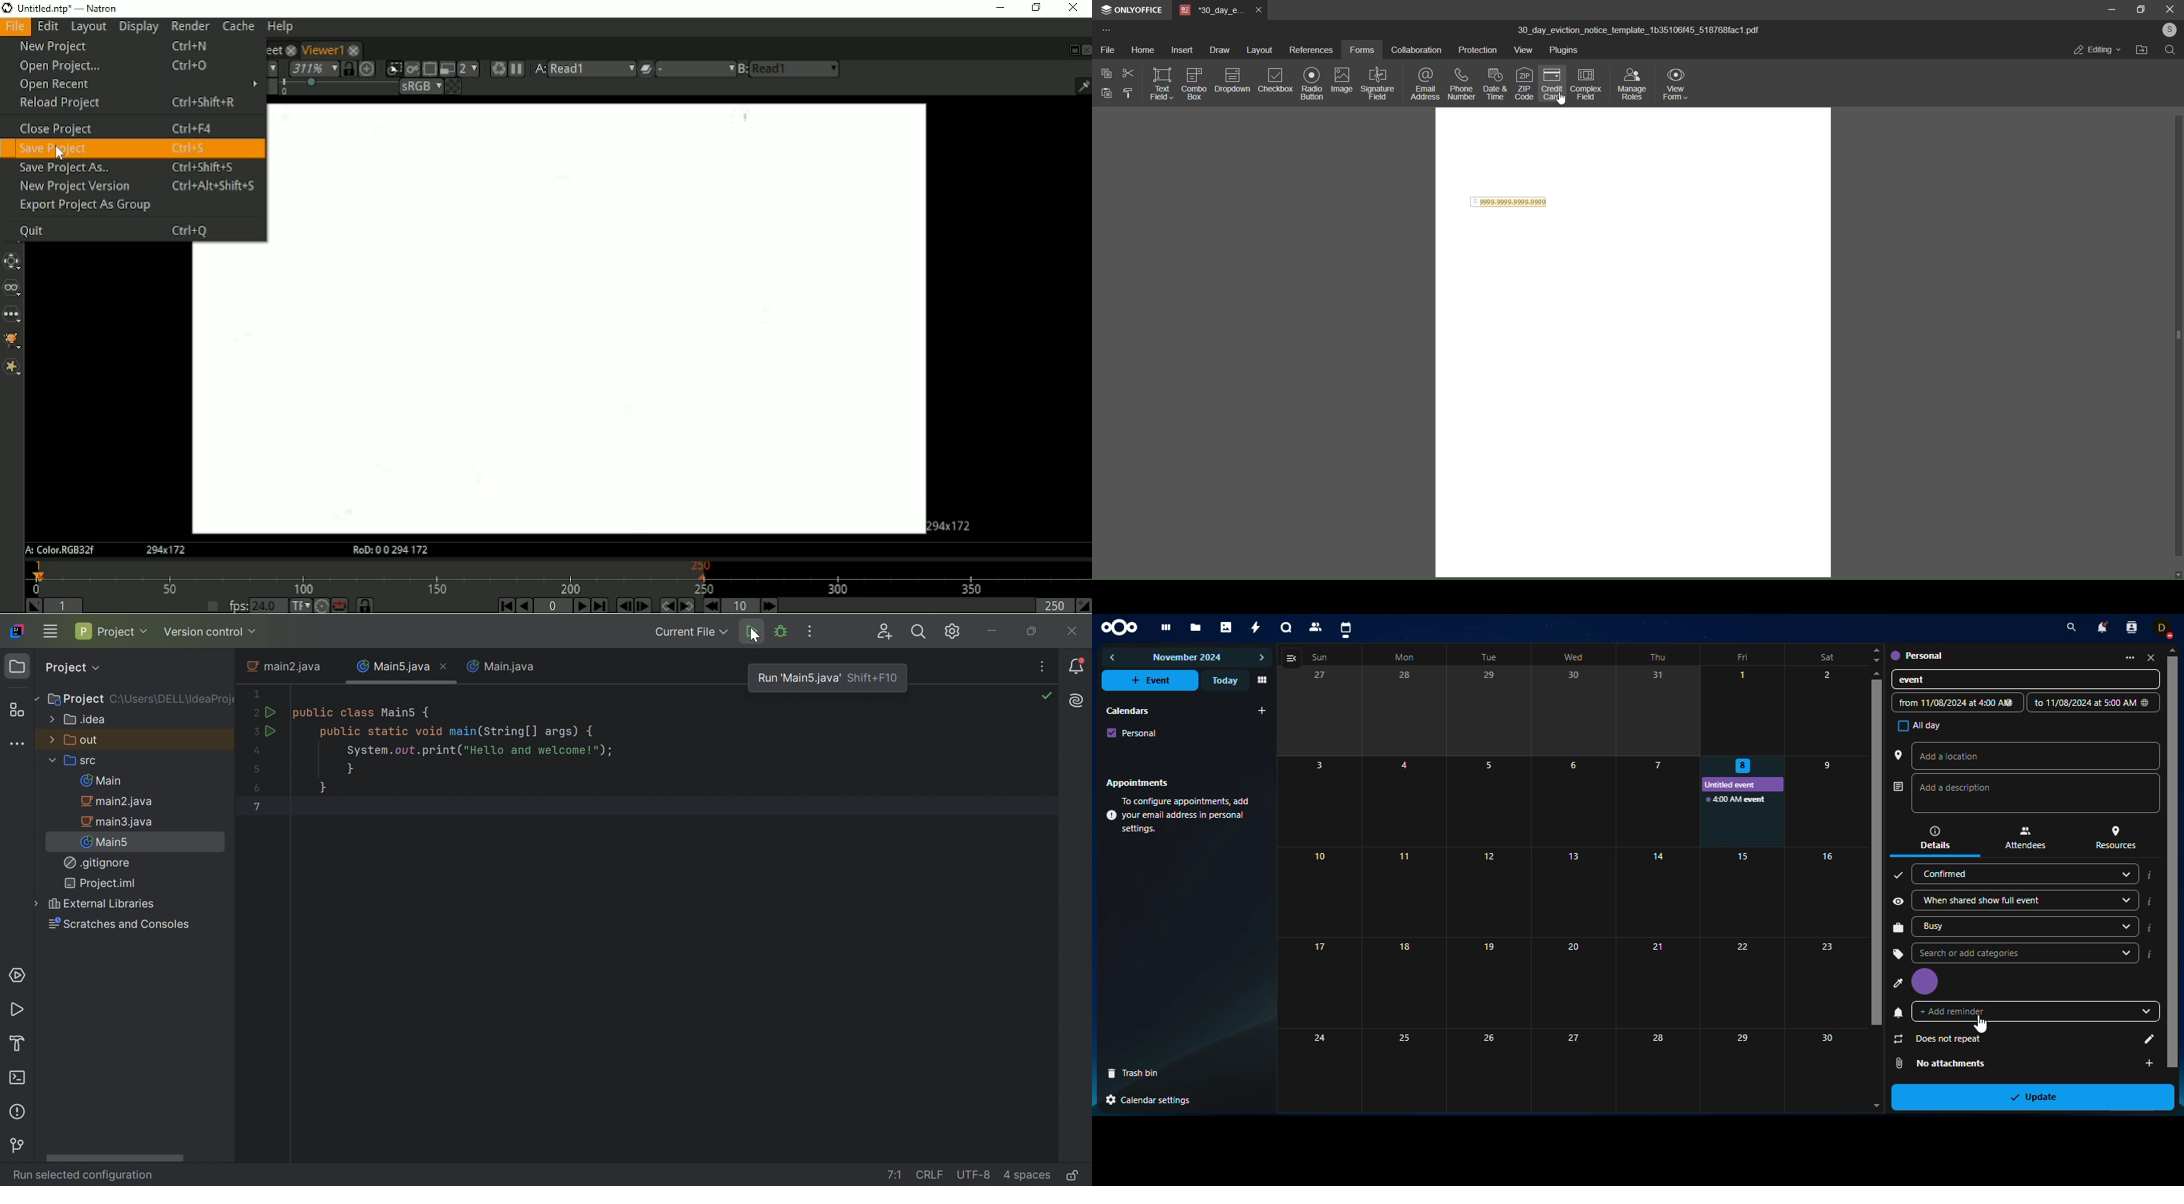  I want to click on Project.ml, so click(103, 883).